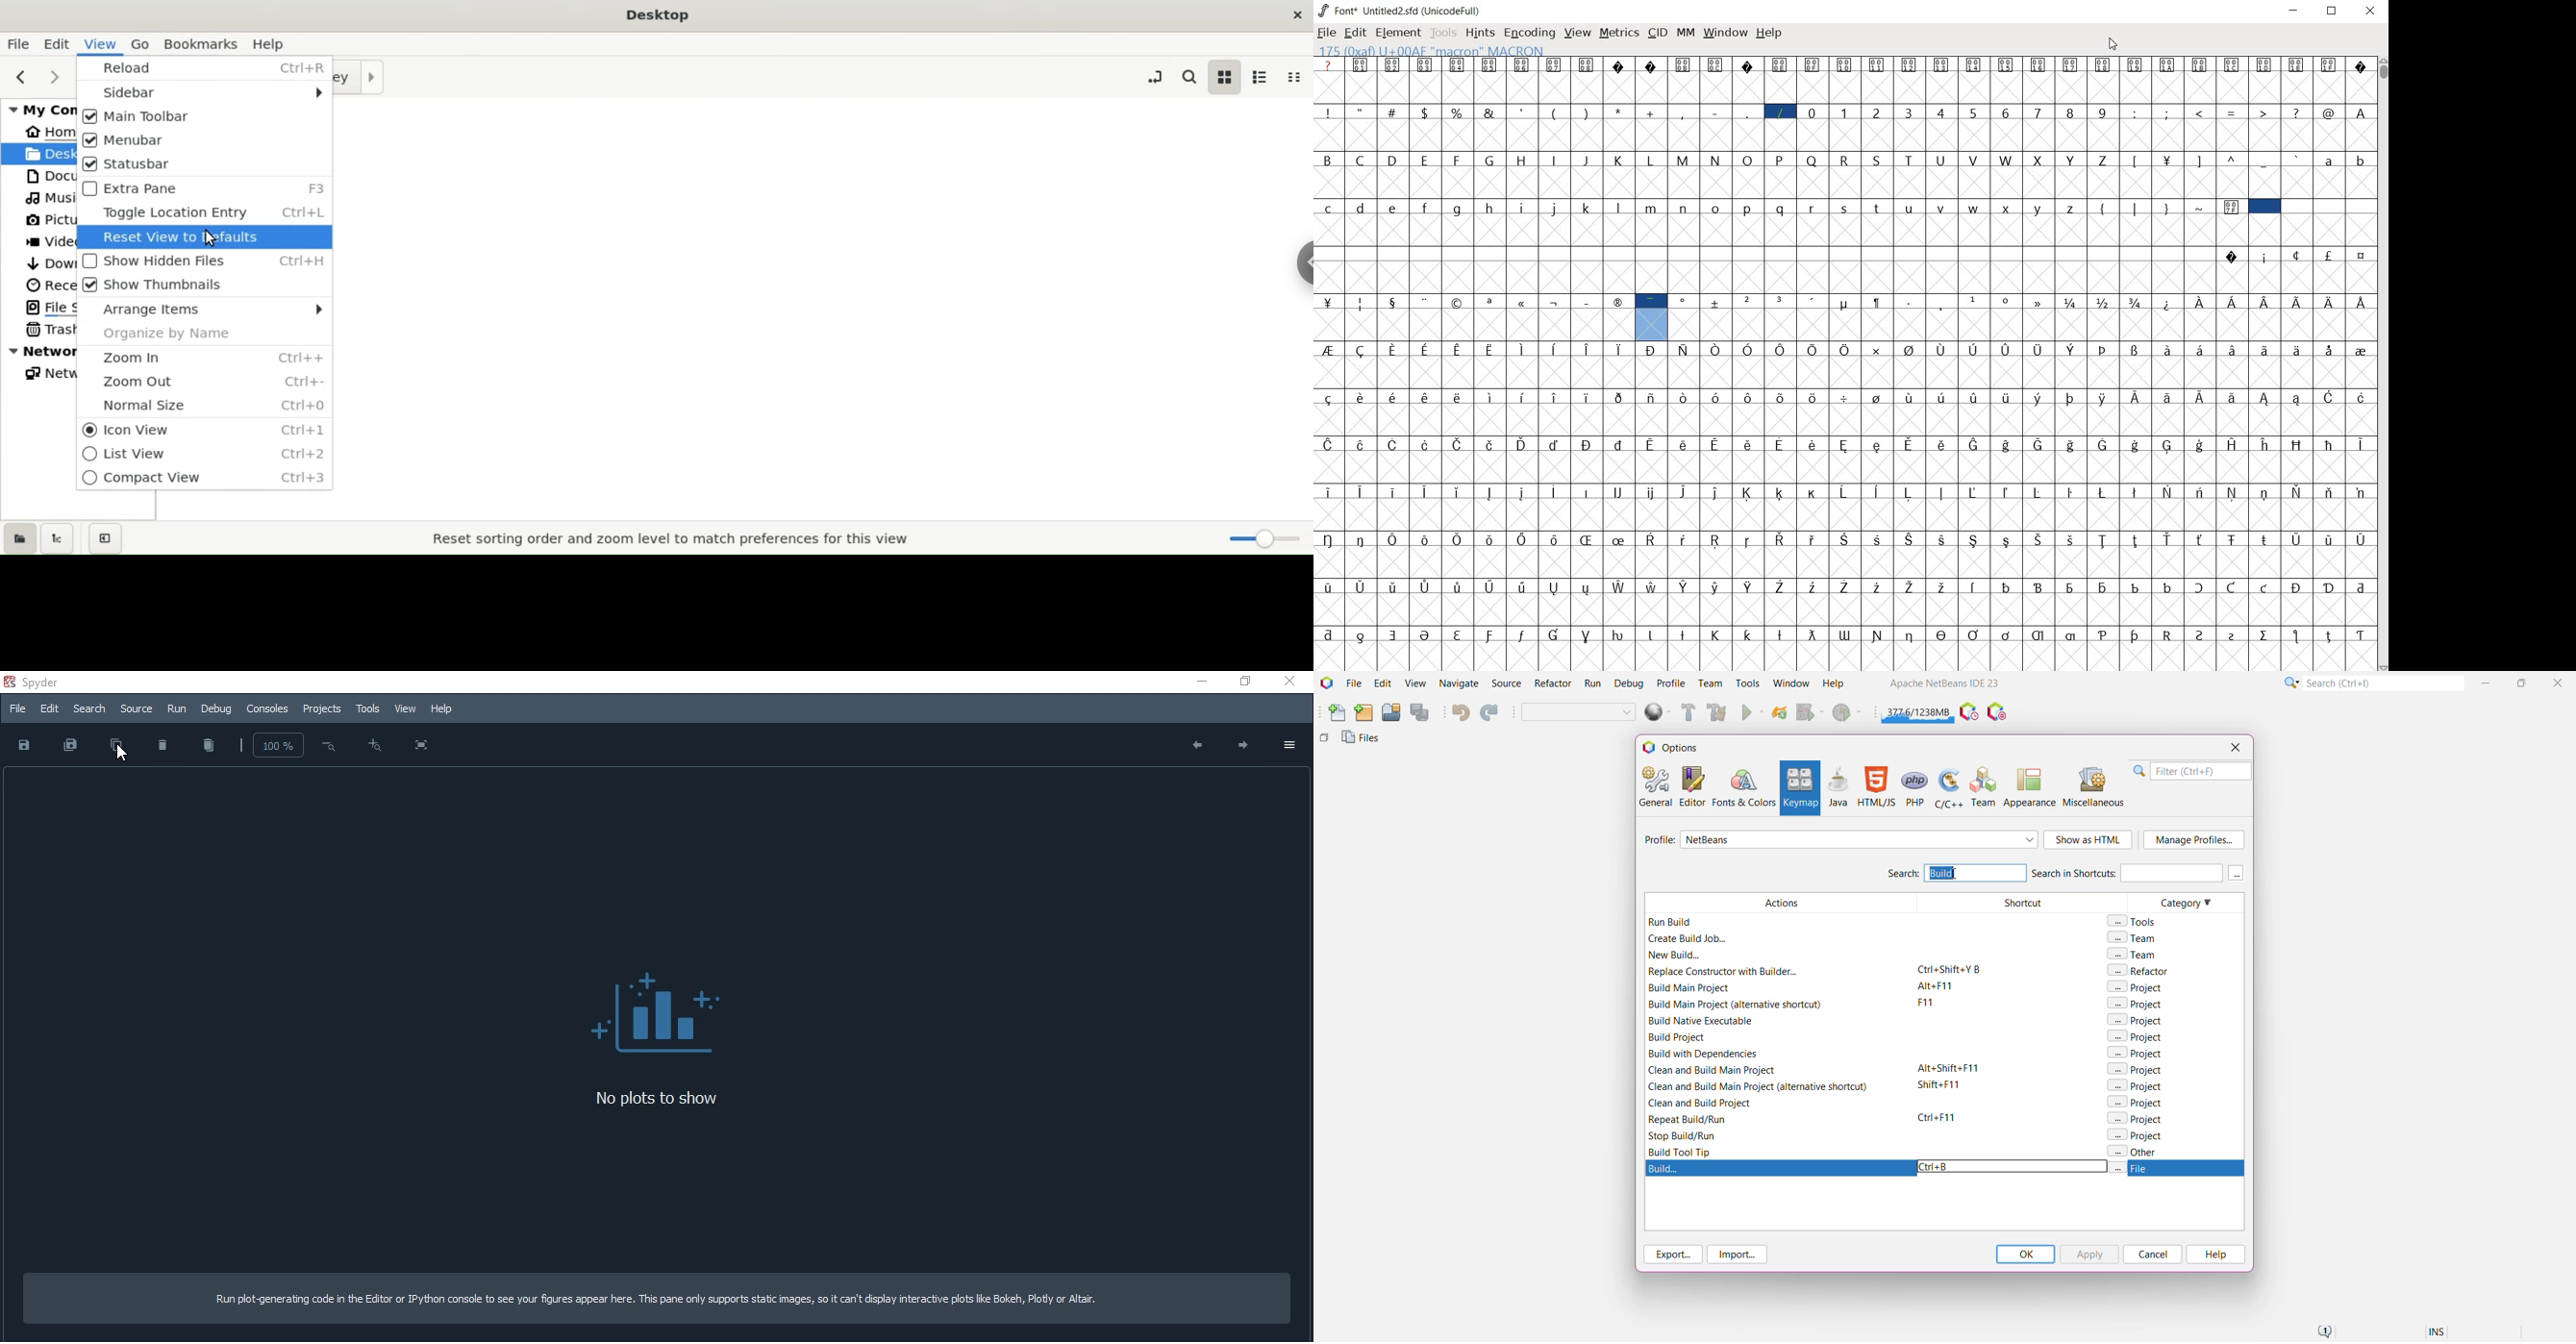 The height and width of the screenshot is (1344, 2576). What do you see at coordinates (2524, 682) in the screenshot?
I see `Maximize` at bounding box center [2524, 682].